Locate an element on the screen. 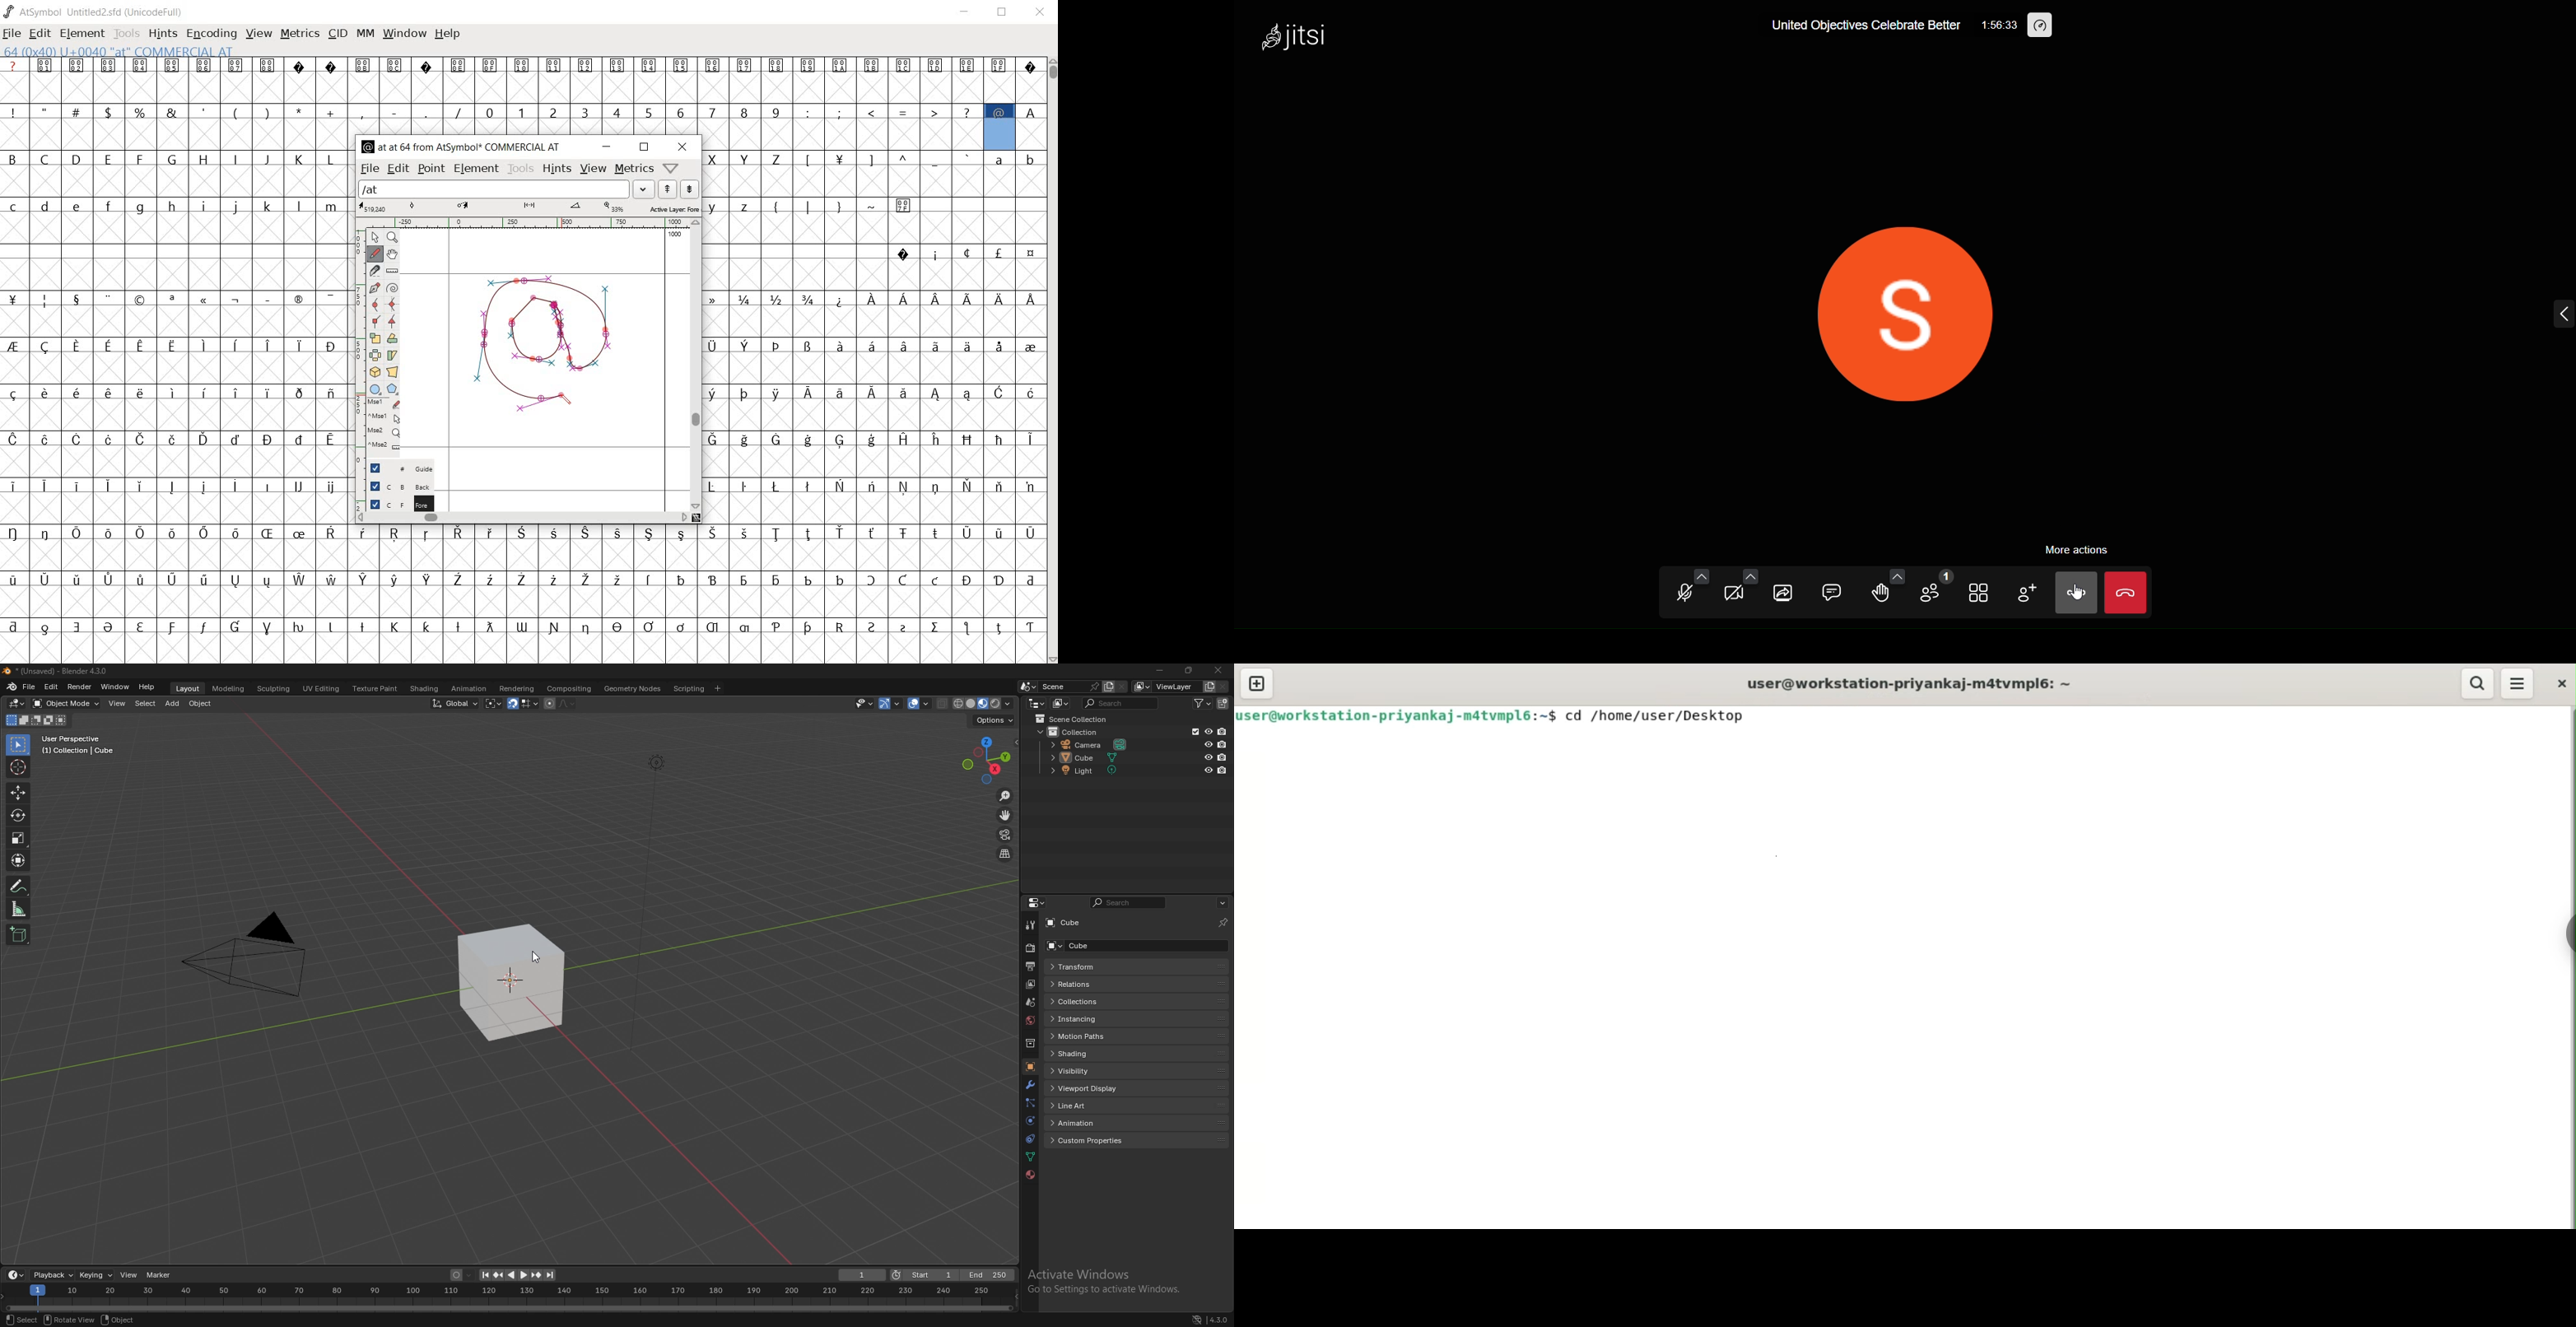  cd/home/user/desktop is located at coordinates (1656, 718).